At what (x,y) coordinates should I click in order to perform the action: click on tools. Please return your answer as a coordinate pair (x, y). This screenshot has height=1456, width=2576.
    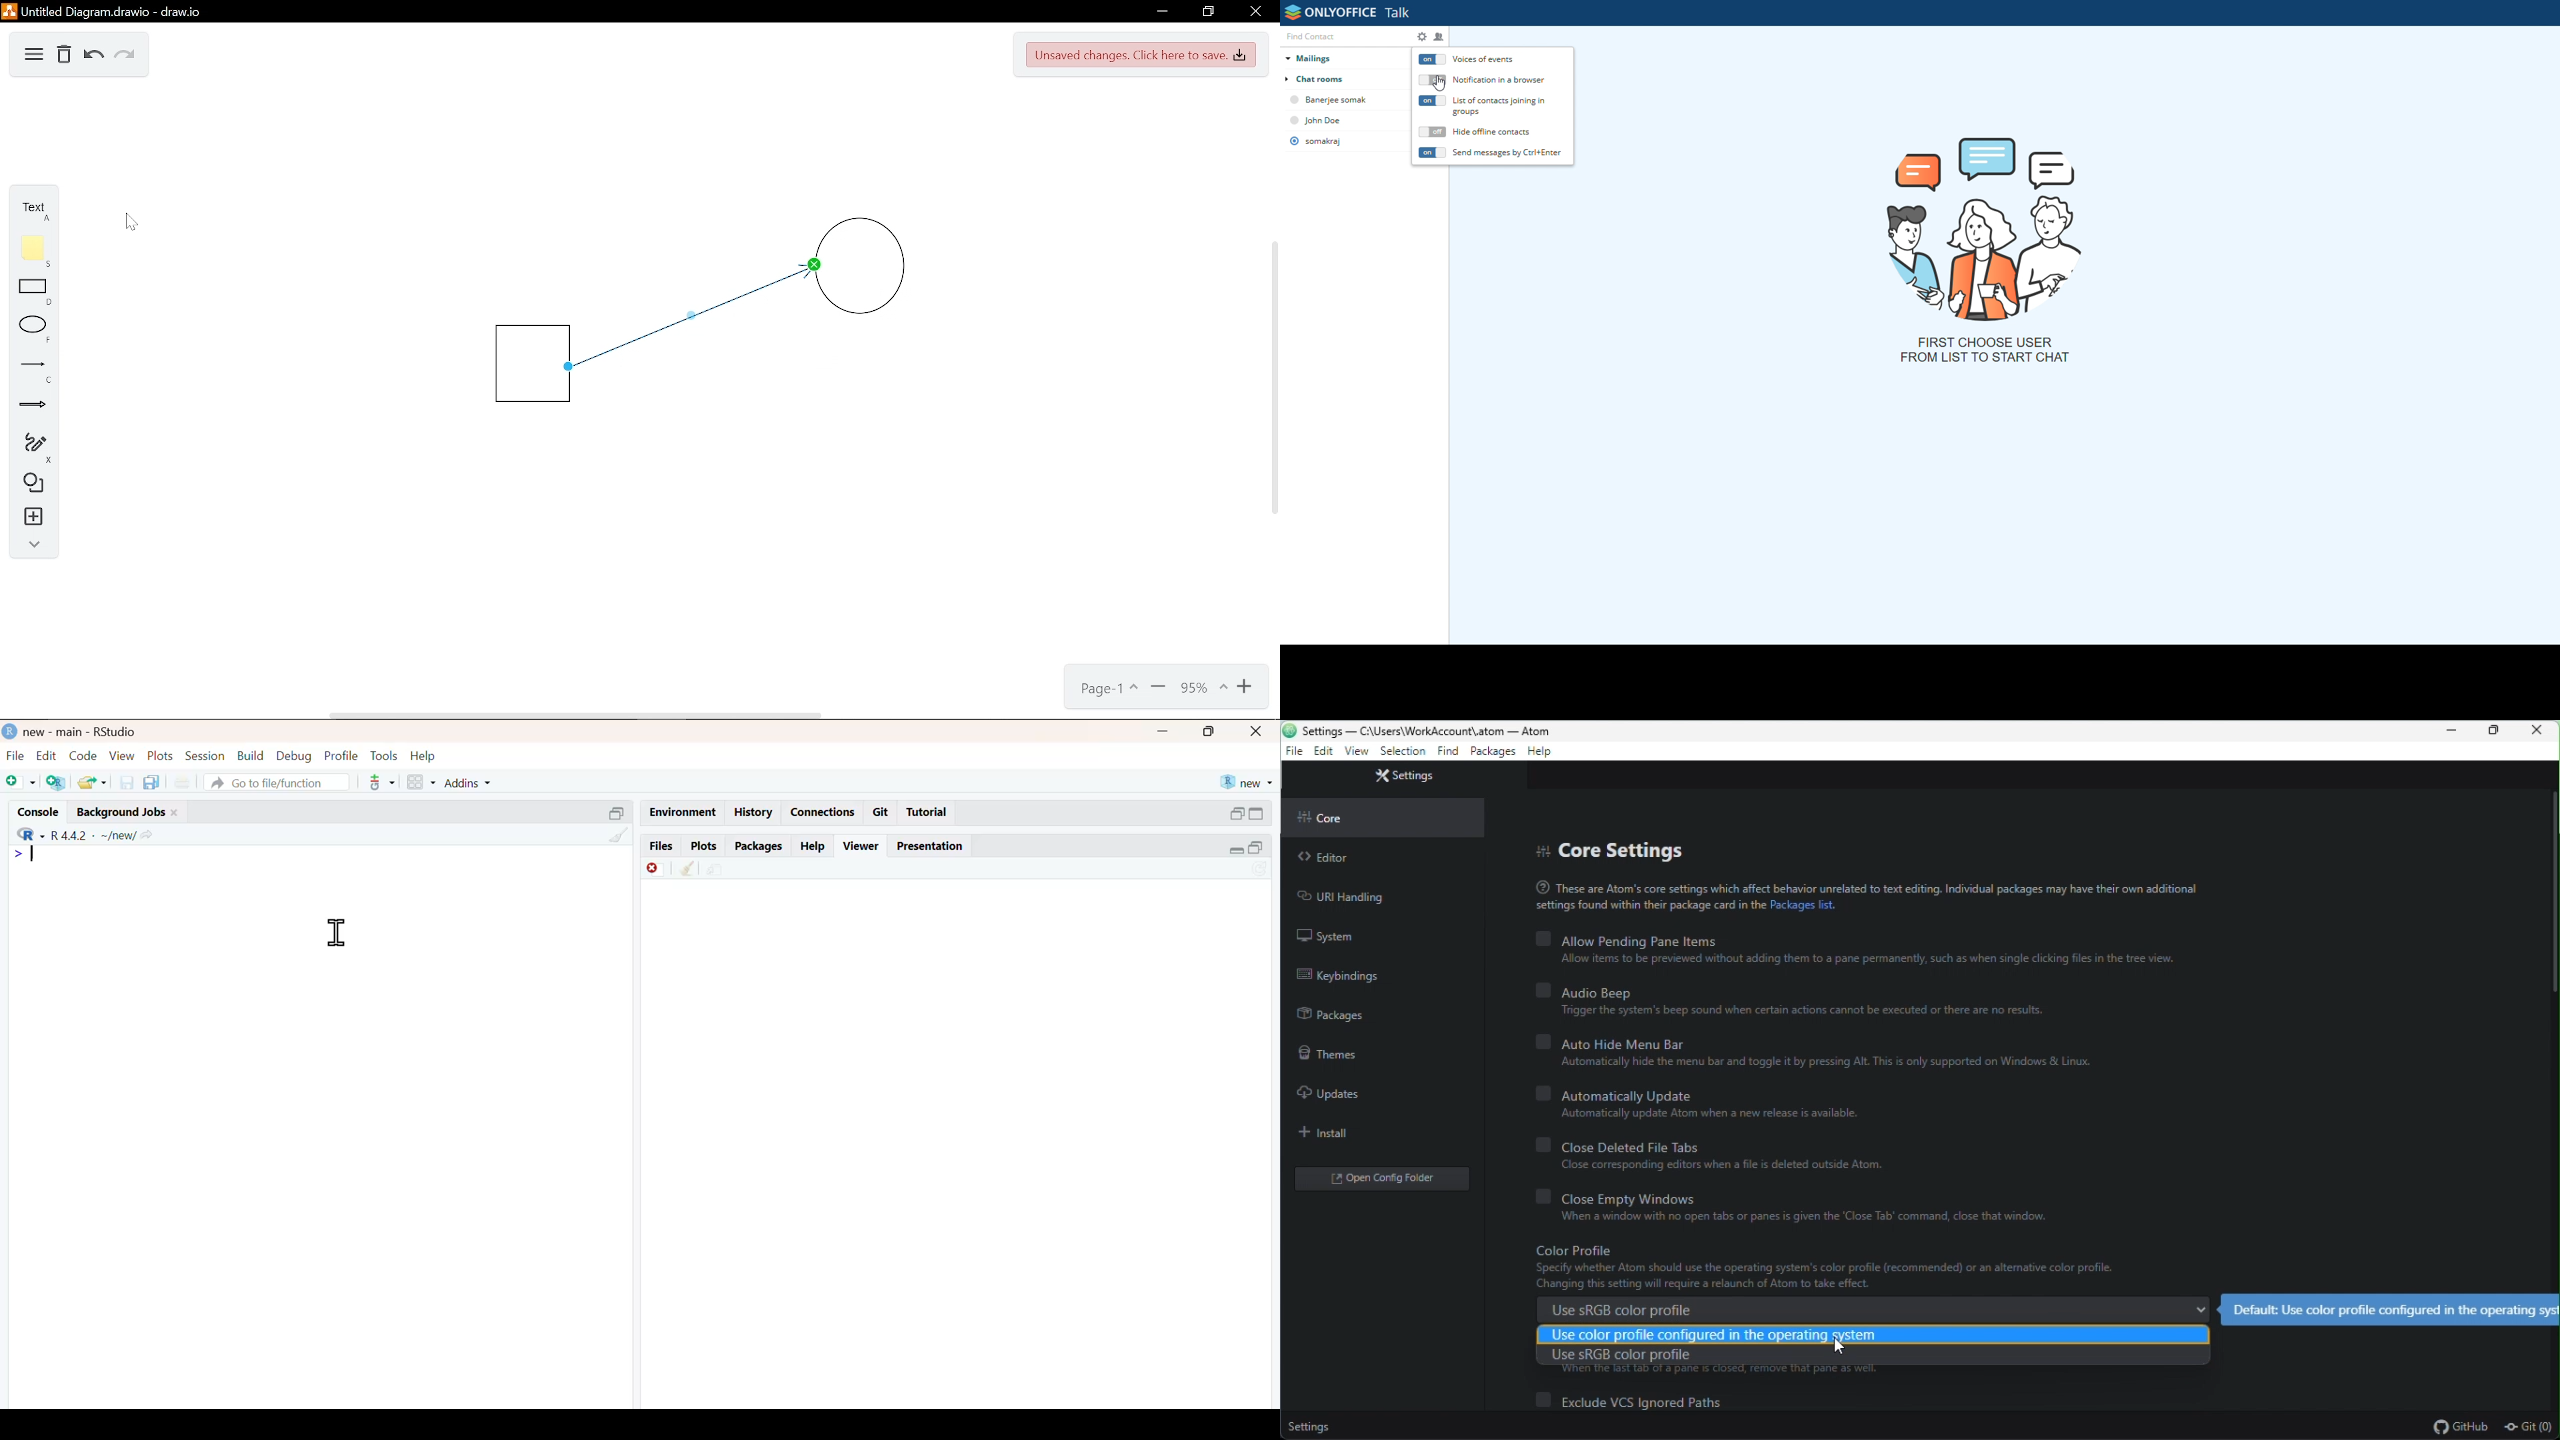
    Looking at the image, I should click on (383, 782).